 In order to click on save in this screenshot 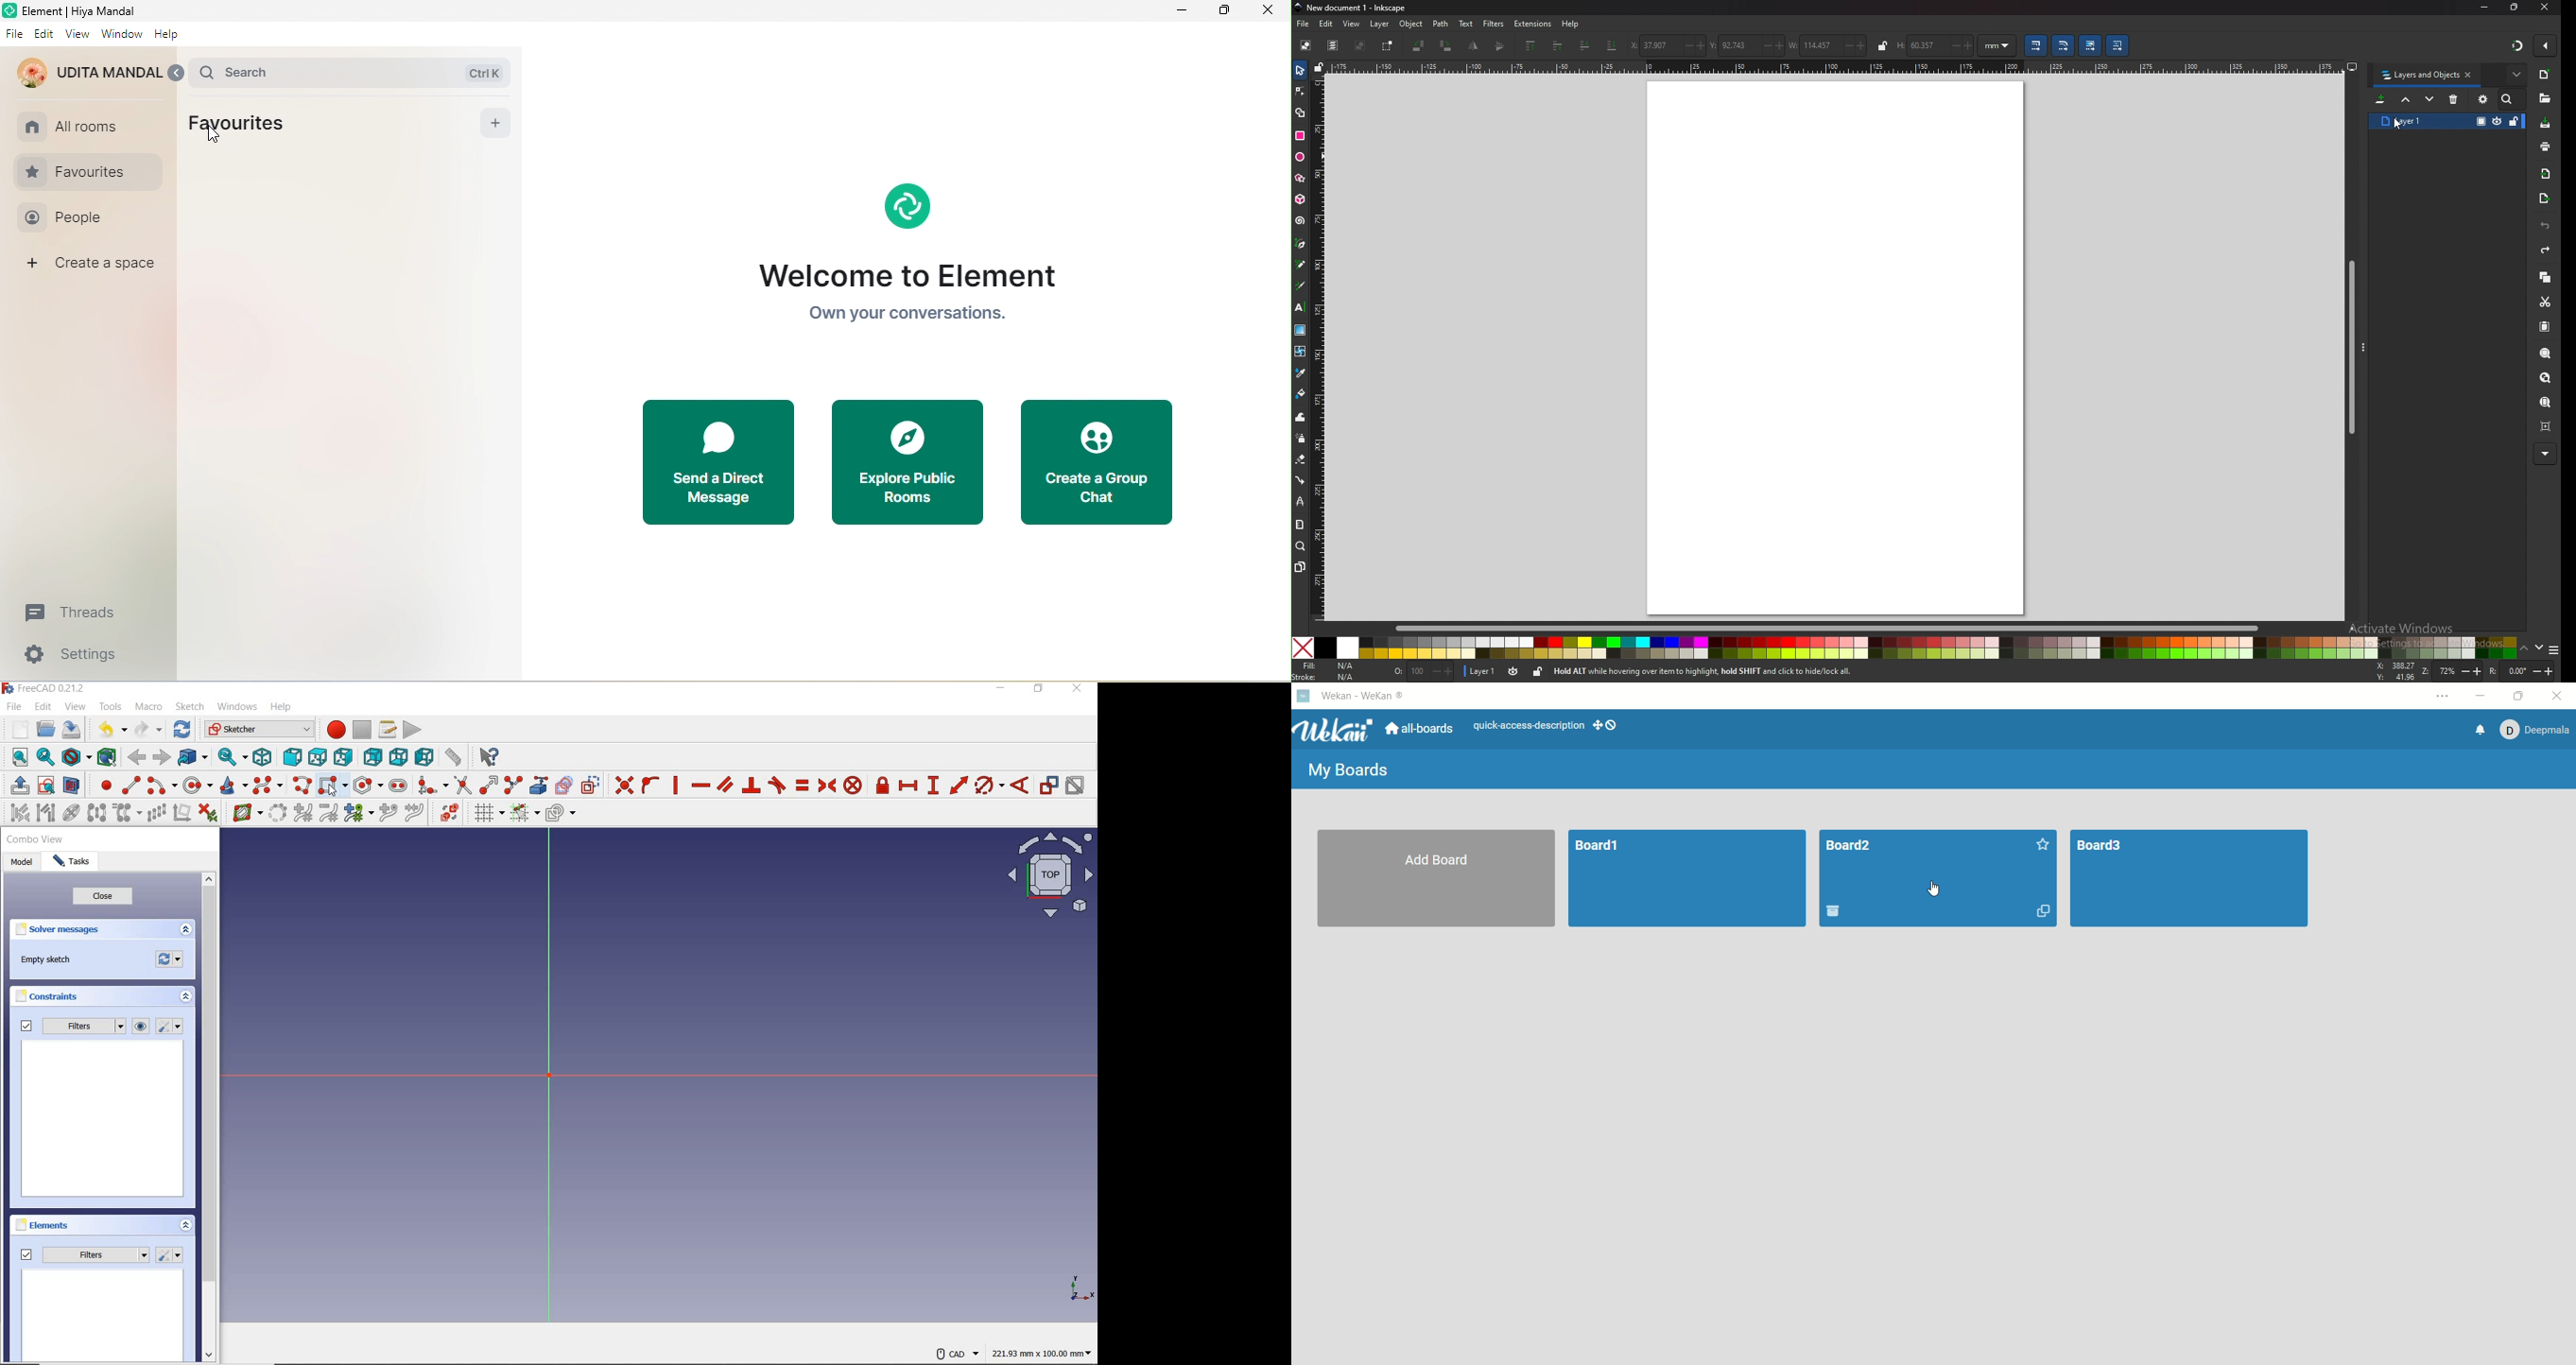, I will do `click(74, 731)`.